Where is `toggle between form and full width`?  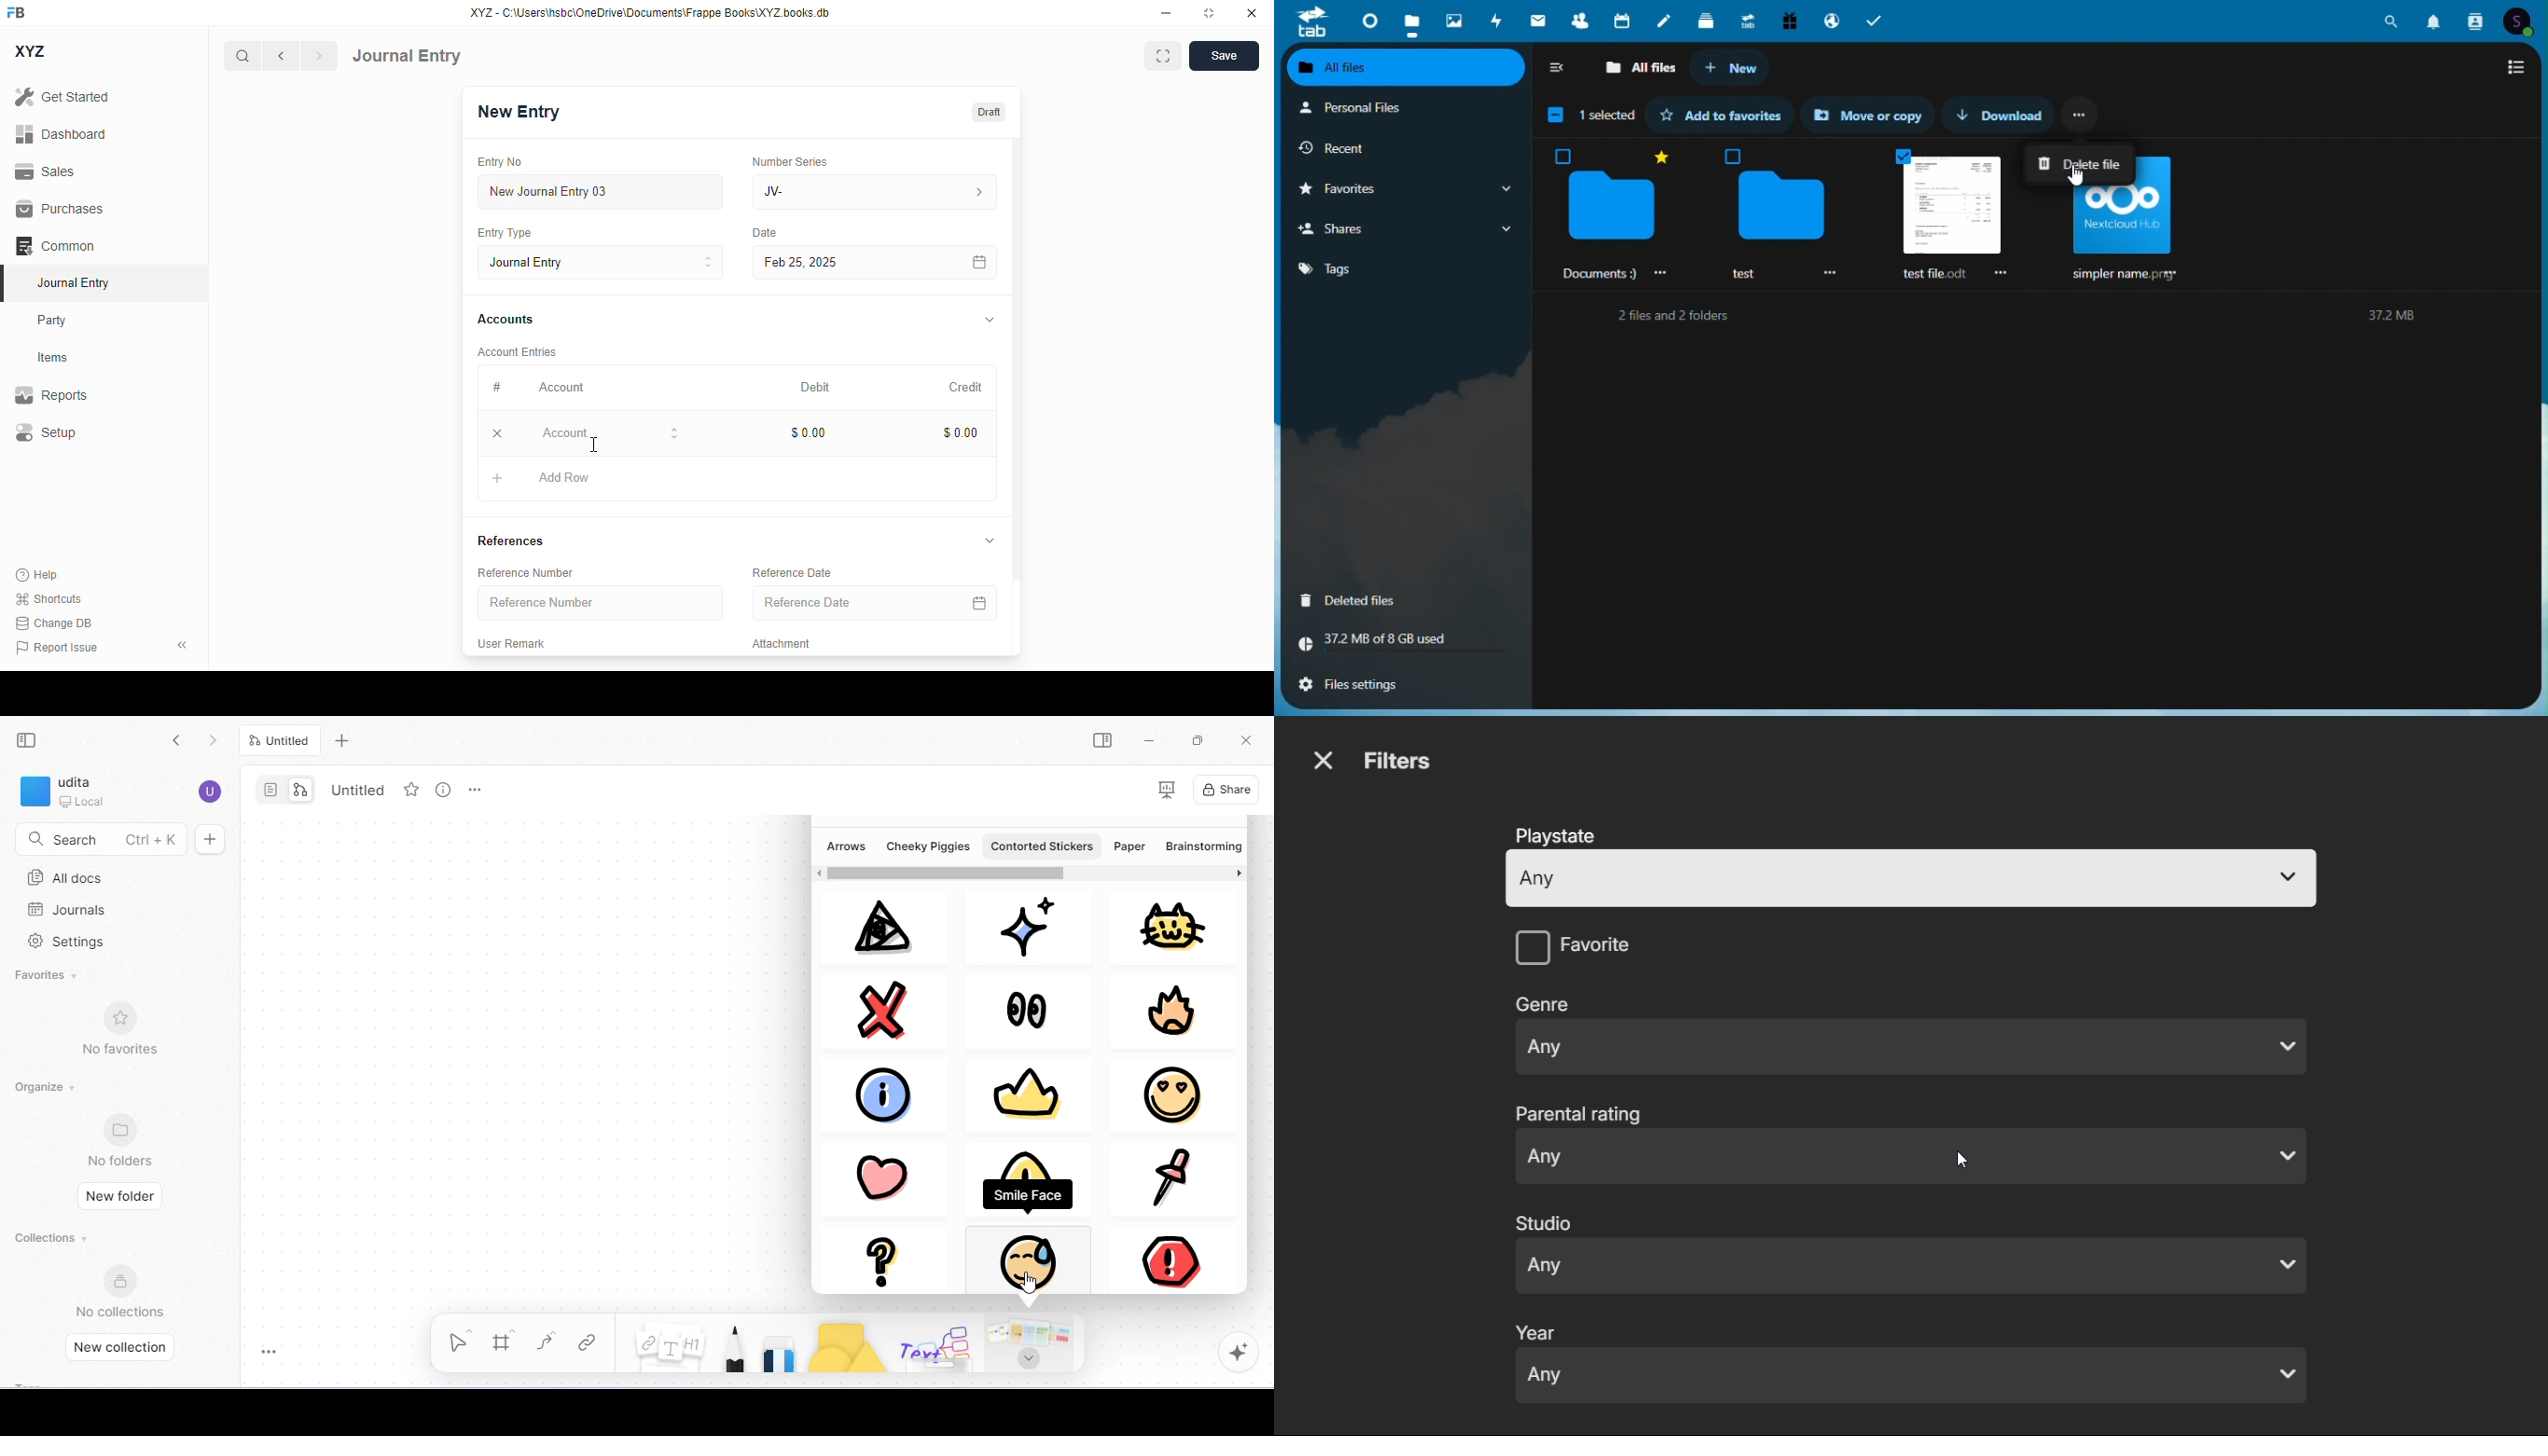
toggle between form and full width is located at coordinates (1164, 56).